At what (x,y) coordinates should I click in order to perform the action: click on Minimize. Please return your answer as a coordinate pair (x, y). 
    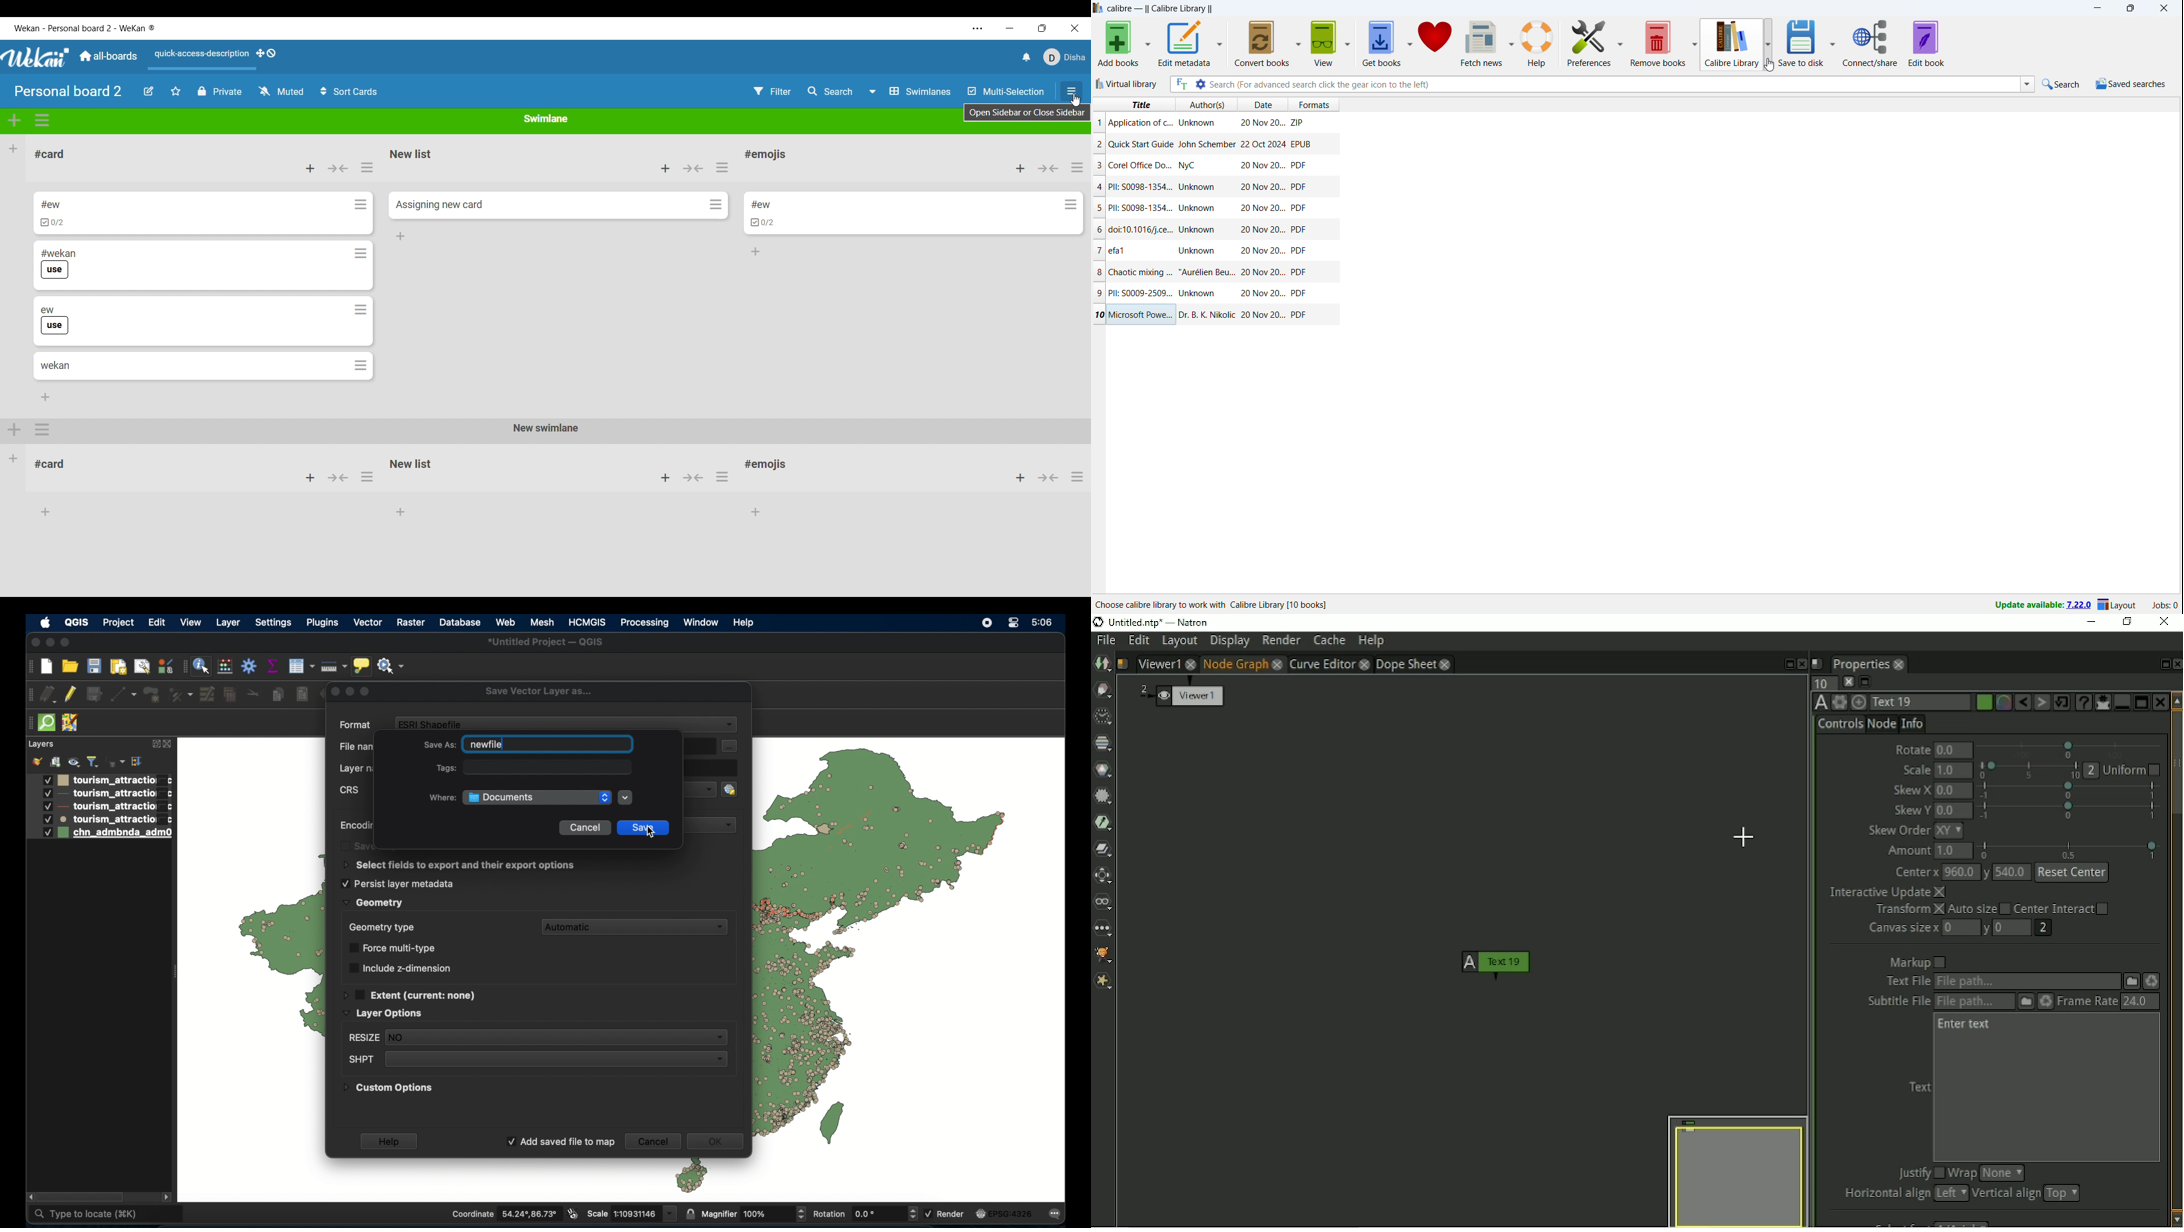
    Looking at the image, I should click on (1010, 28).